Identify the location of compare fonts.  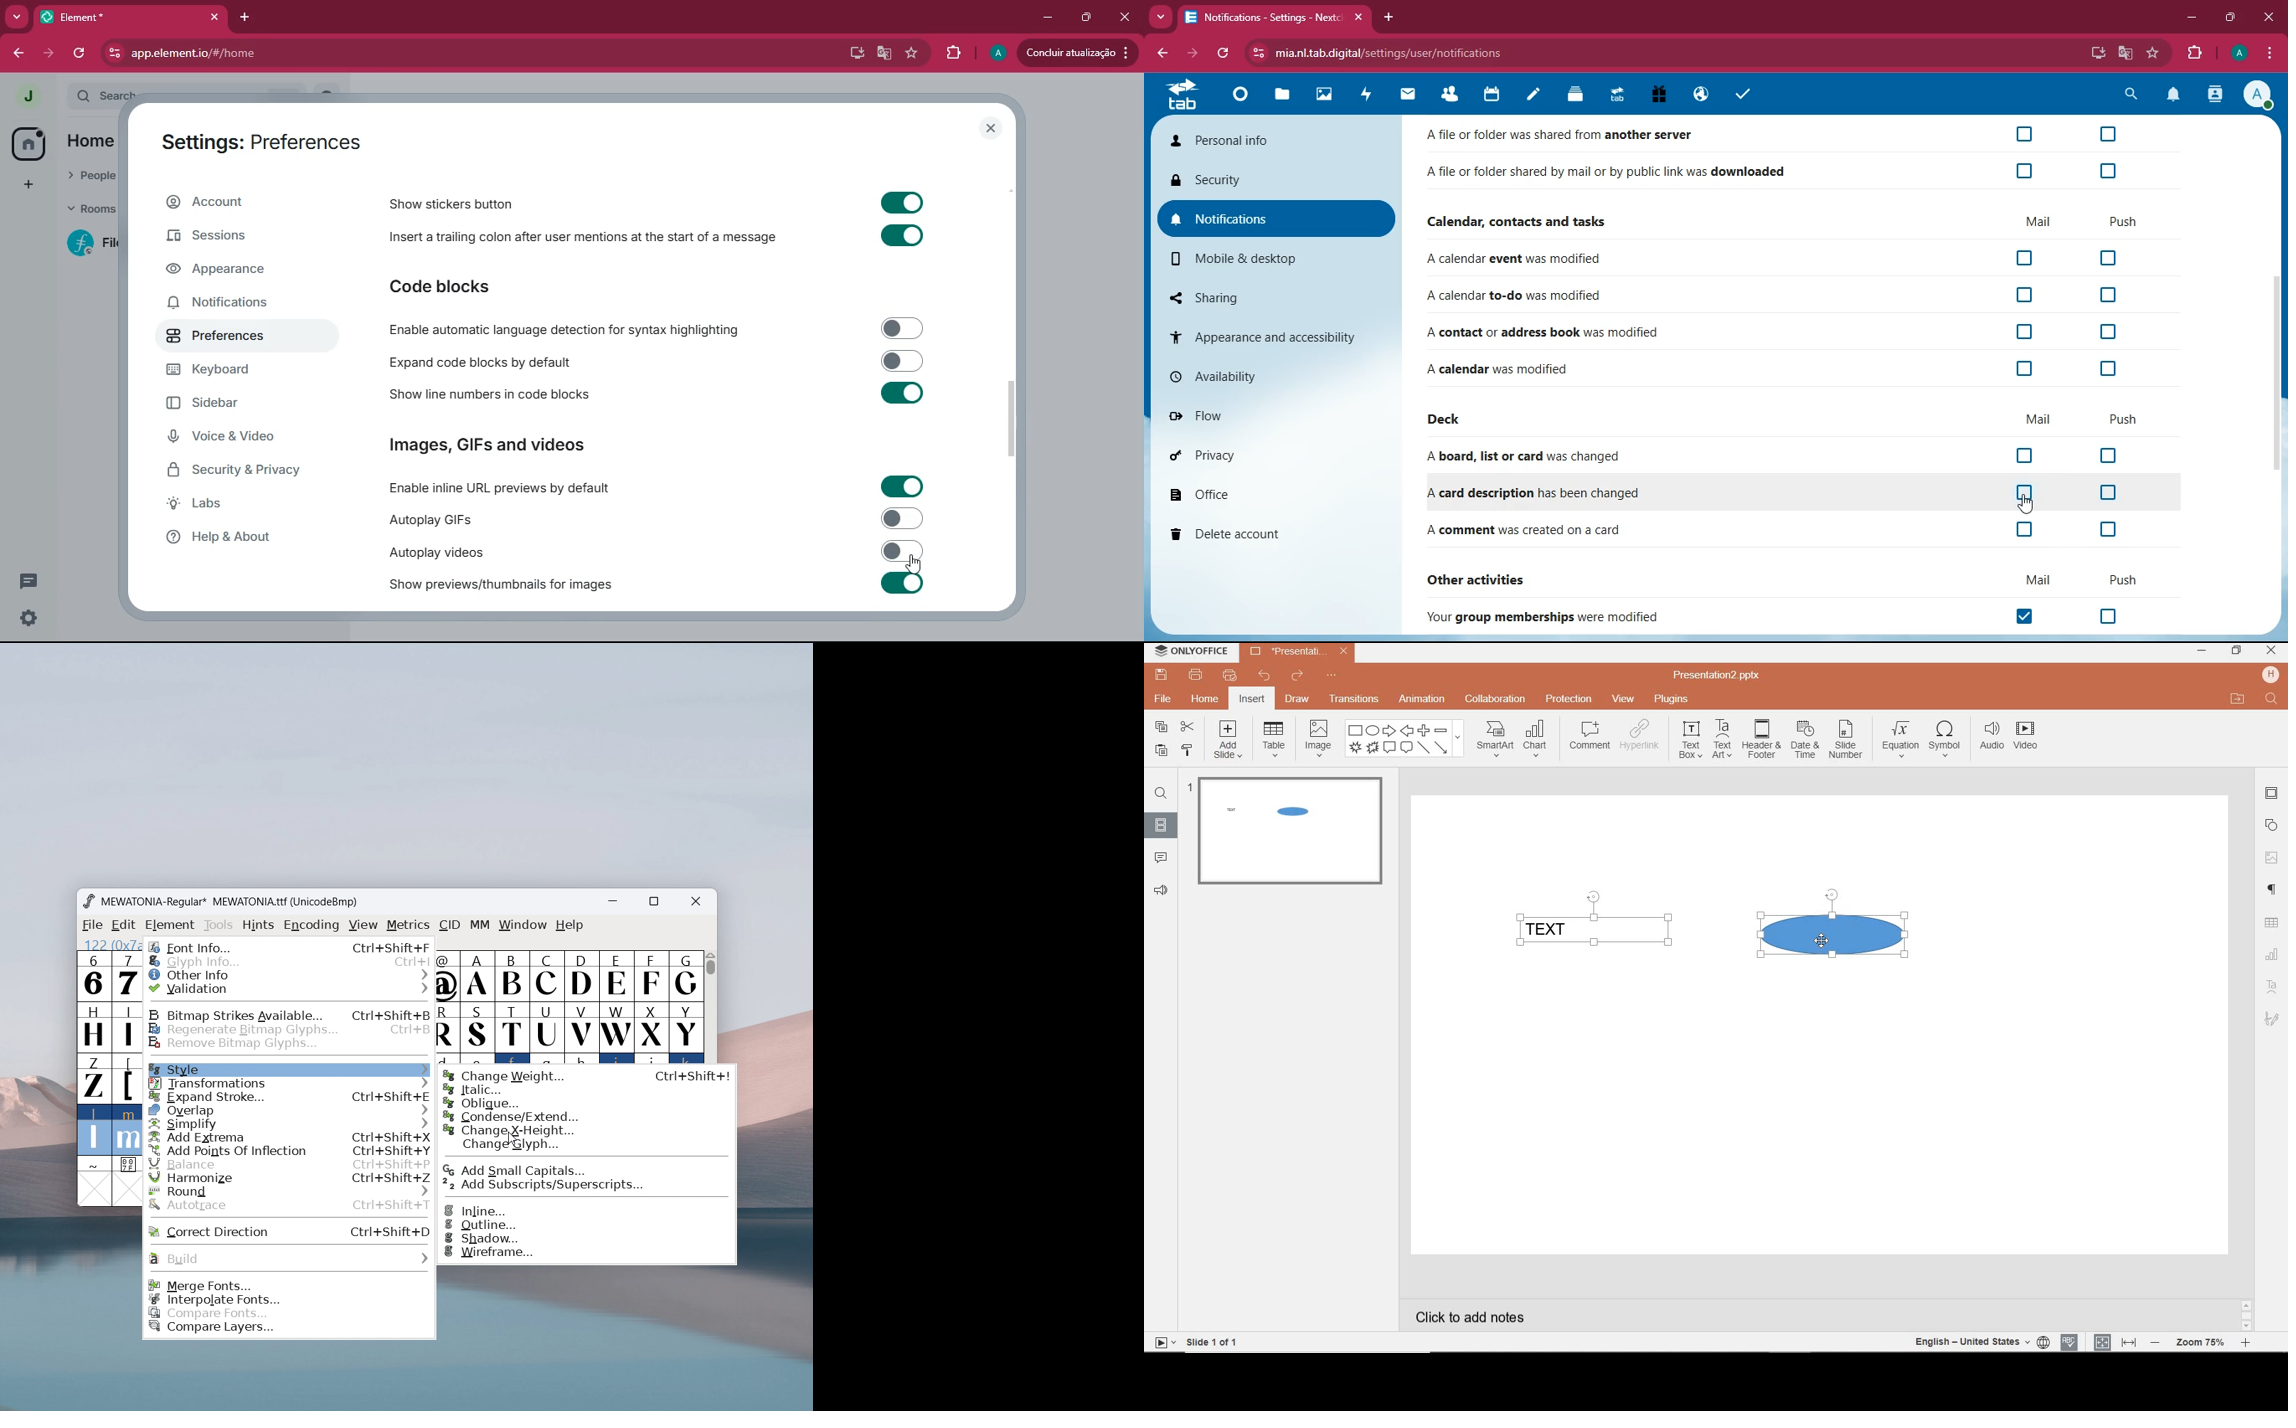
(289, 1314).